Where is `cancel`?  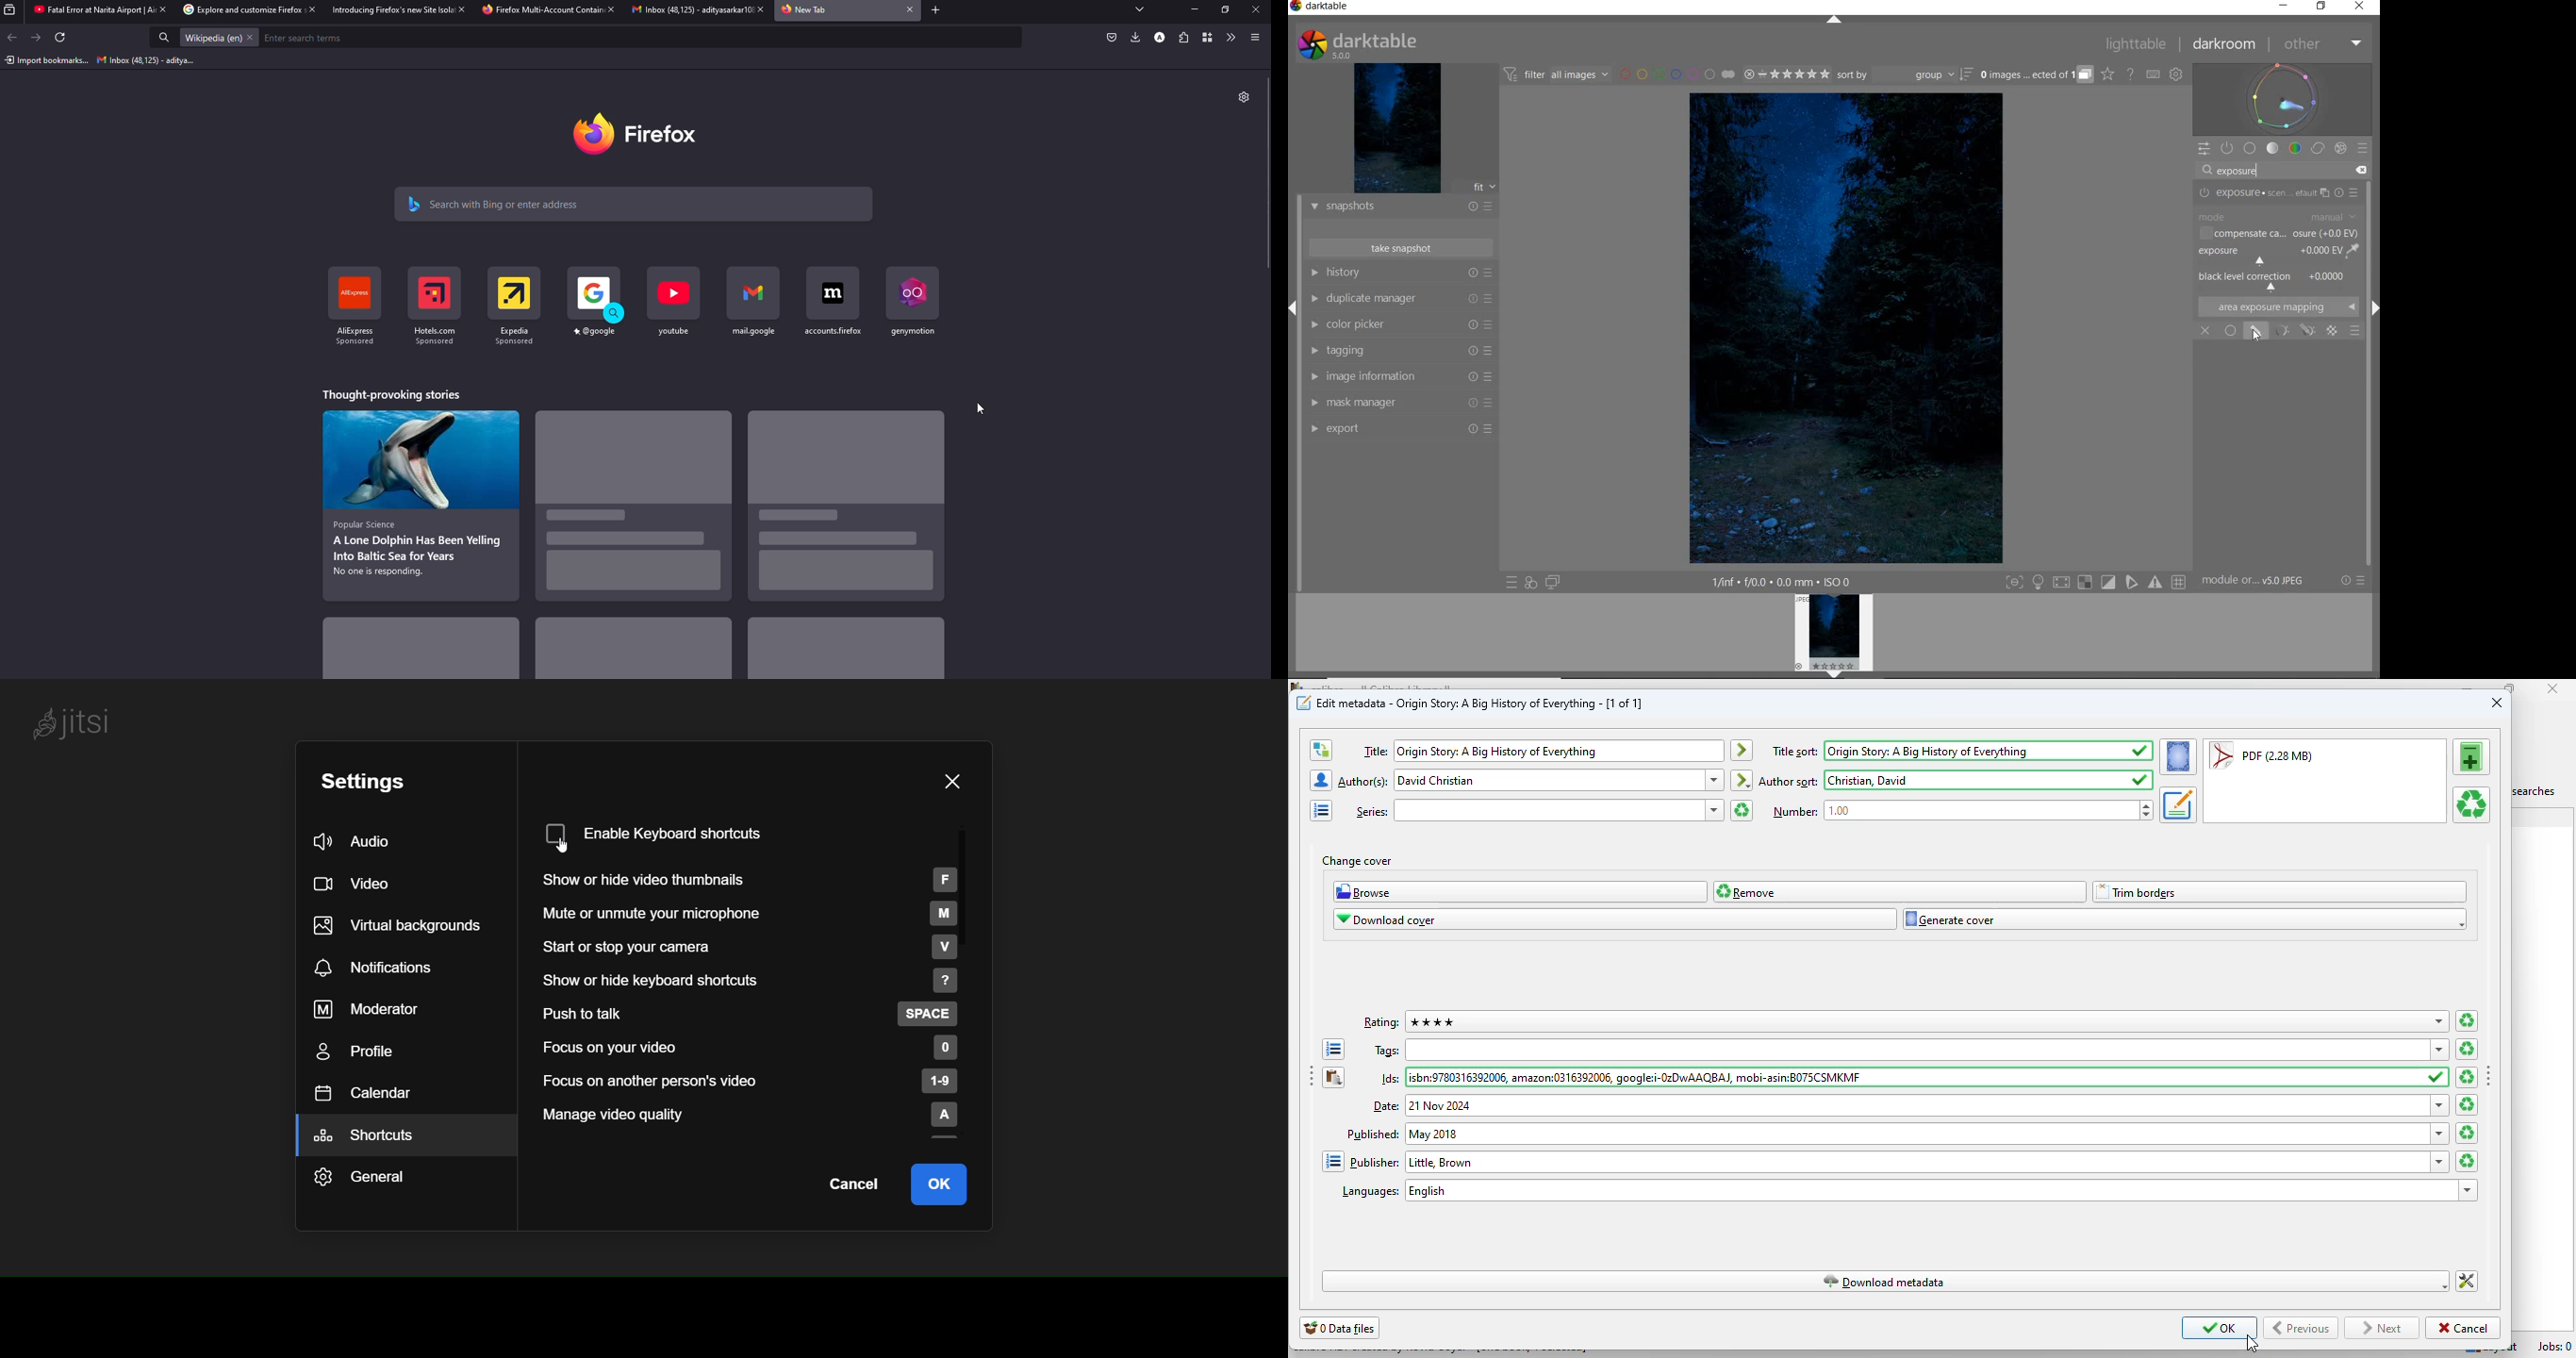 cancel is located at coordinates (2464, 1328).